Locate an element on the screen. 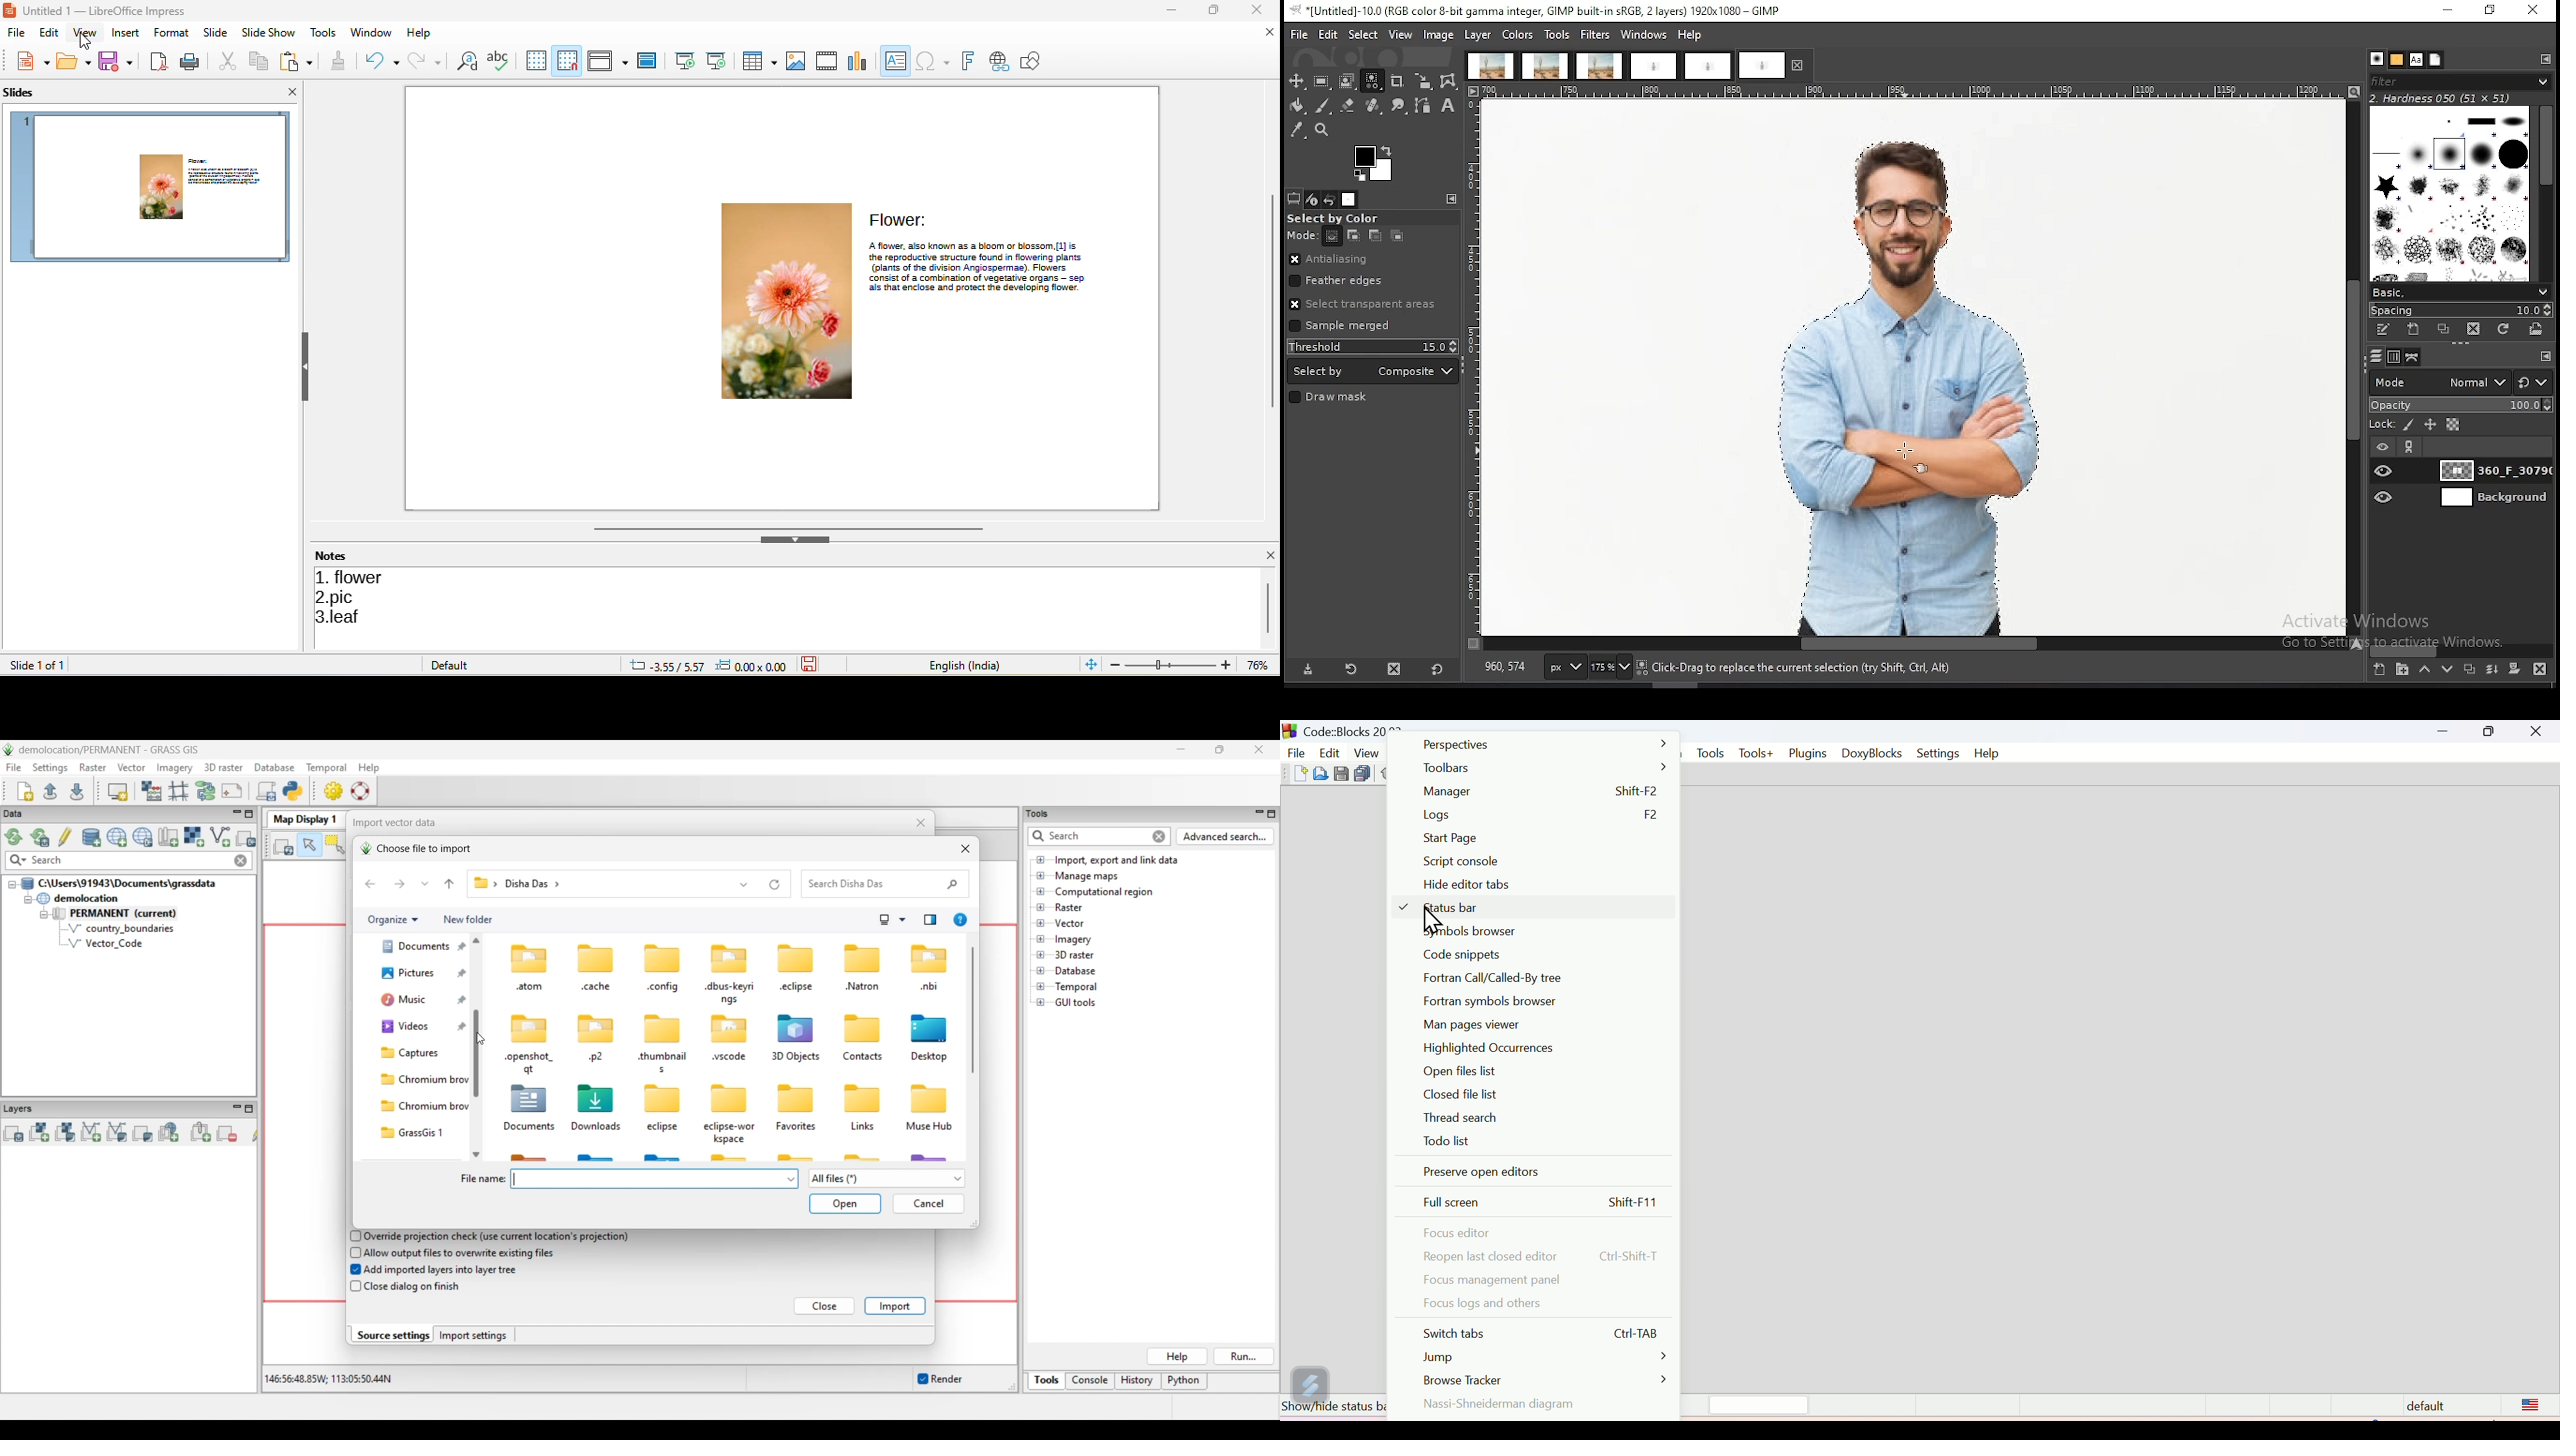 The image size is (2576, 1456). threshold is located at coordinates (1373, 346).